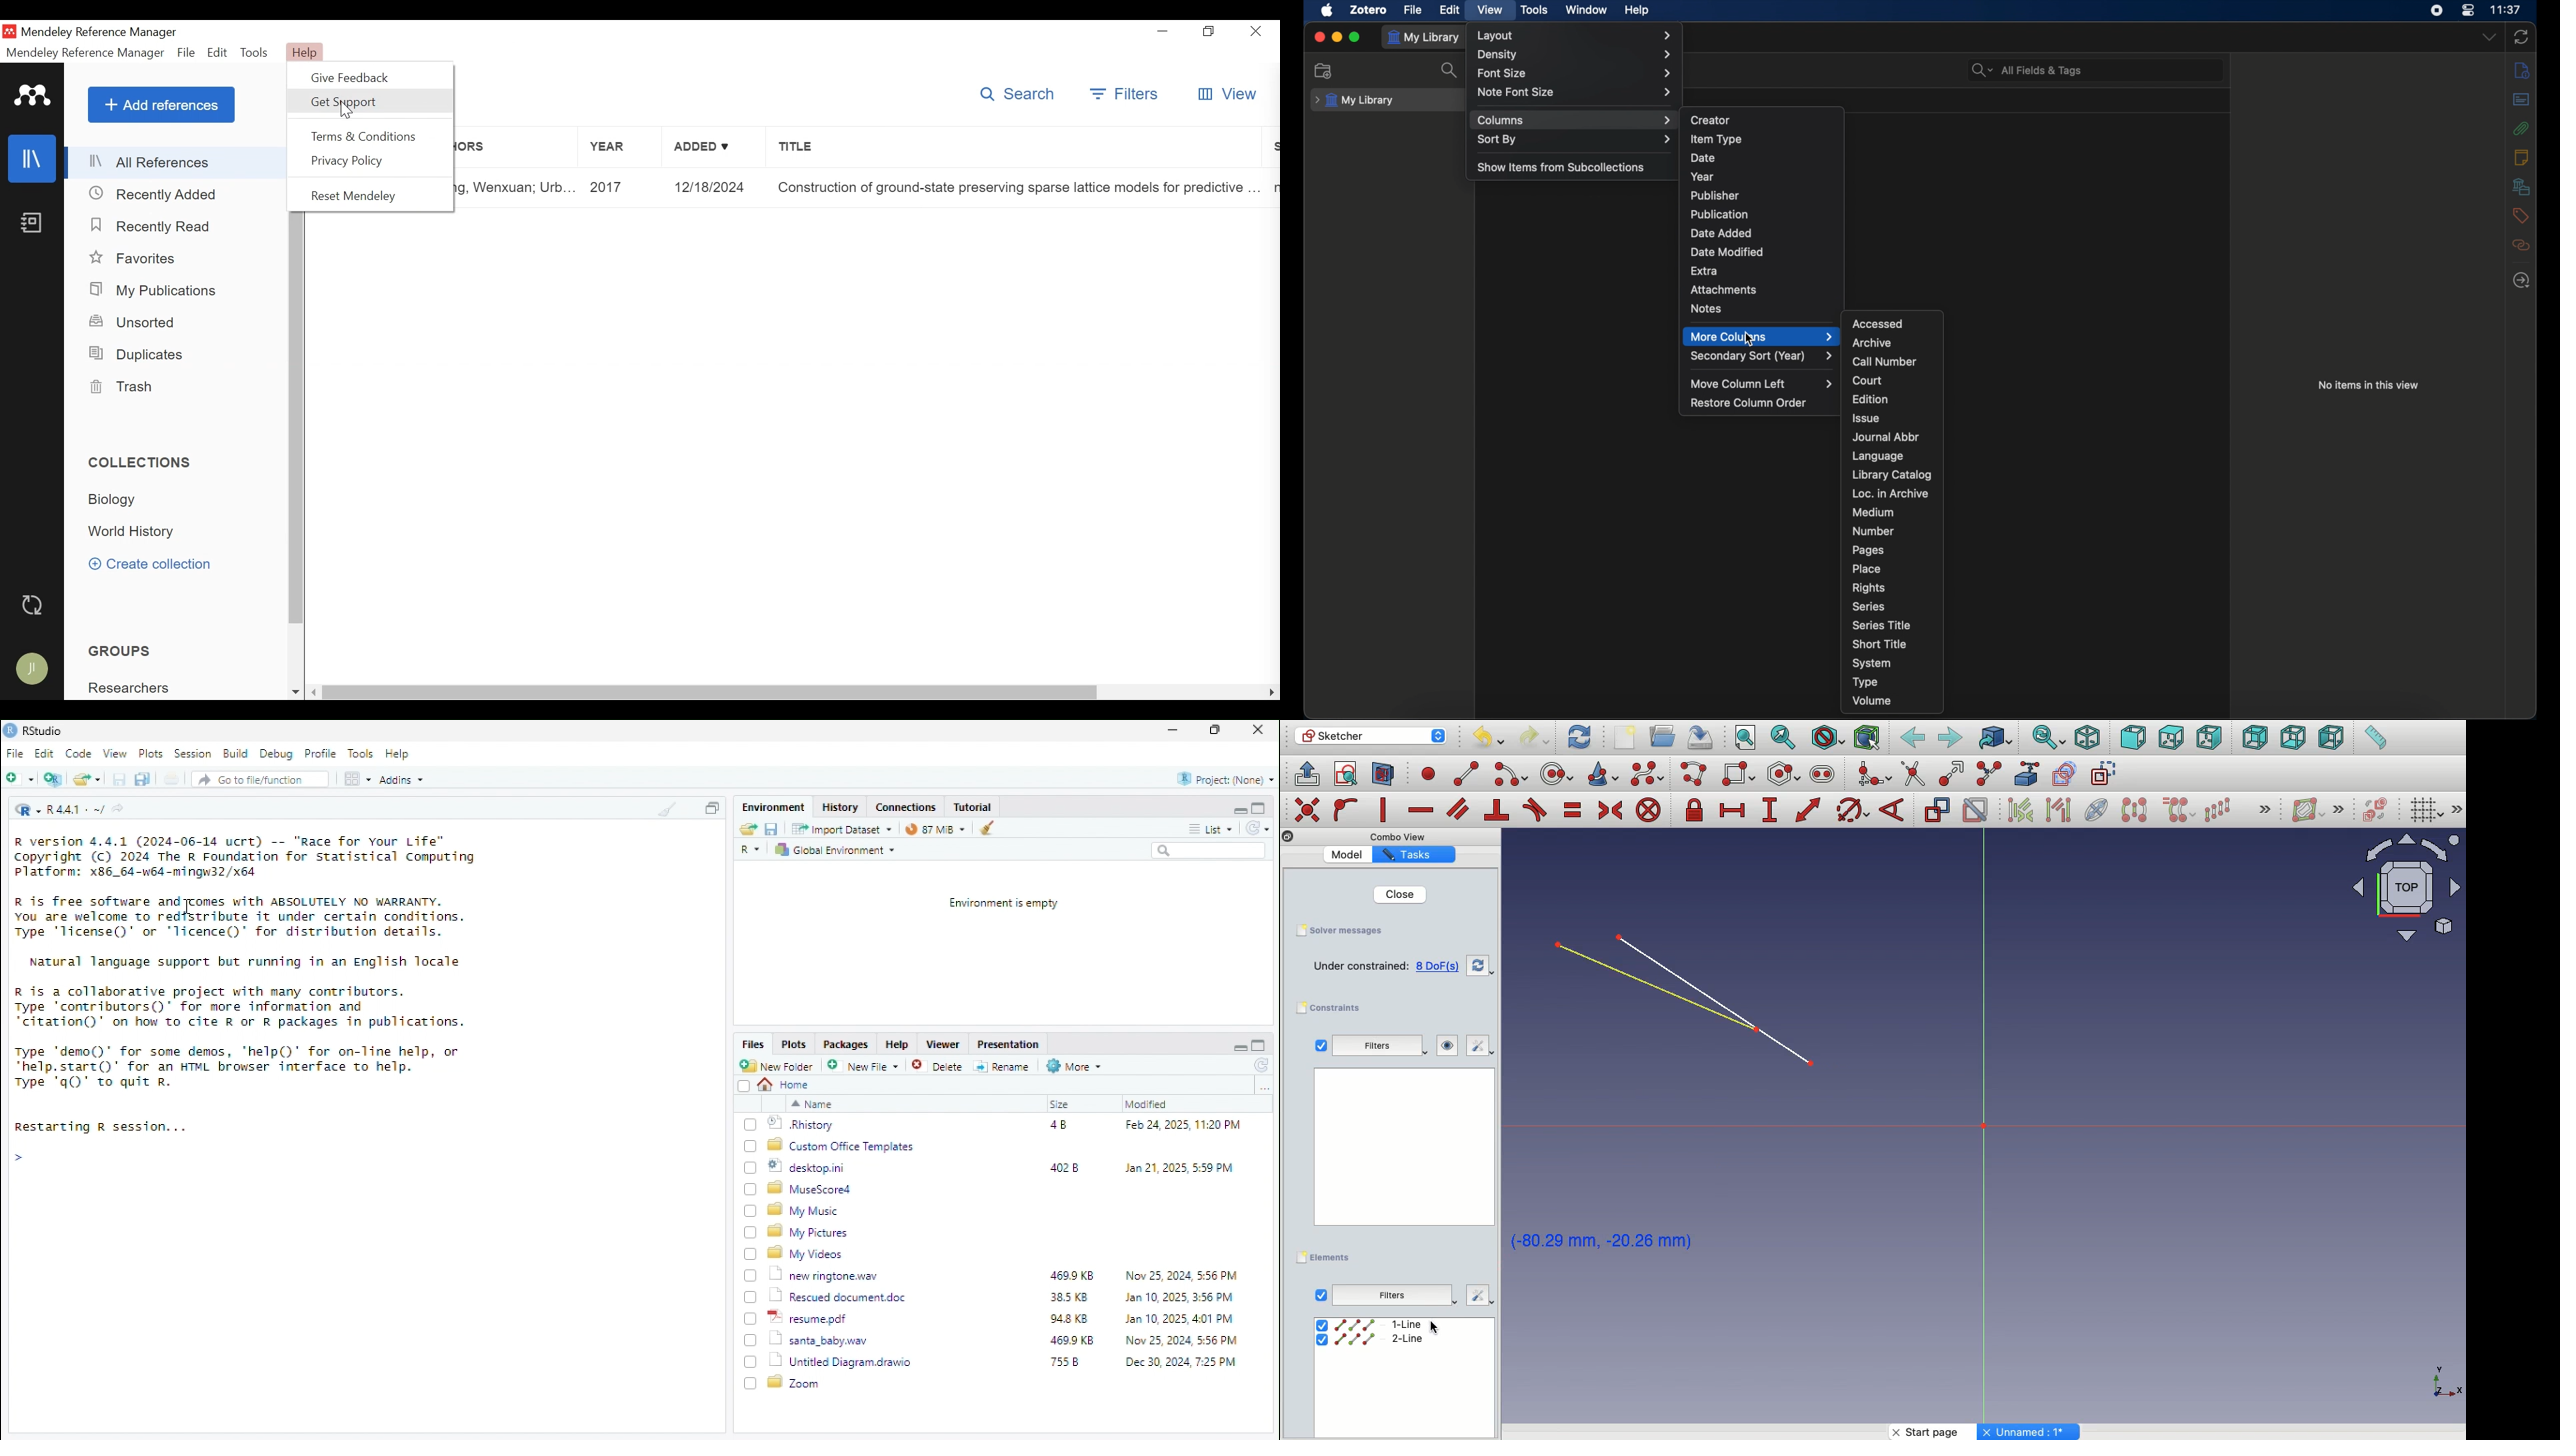  I want to click on library catalog, so click(1892, 475).